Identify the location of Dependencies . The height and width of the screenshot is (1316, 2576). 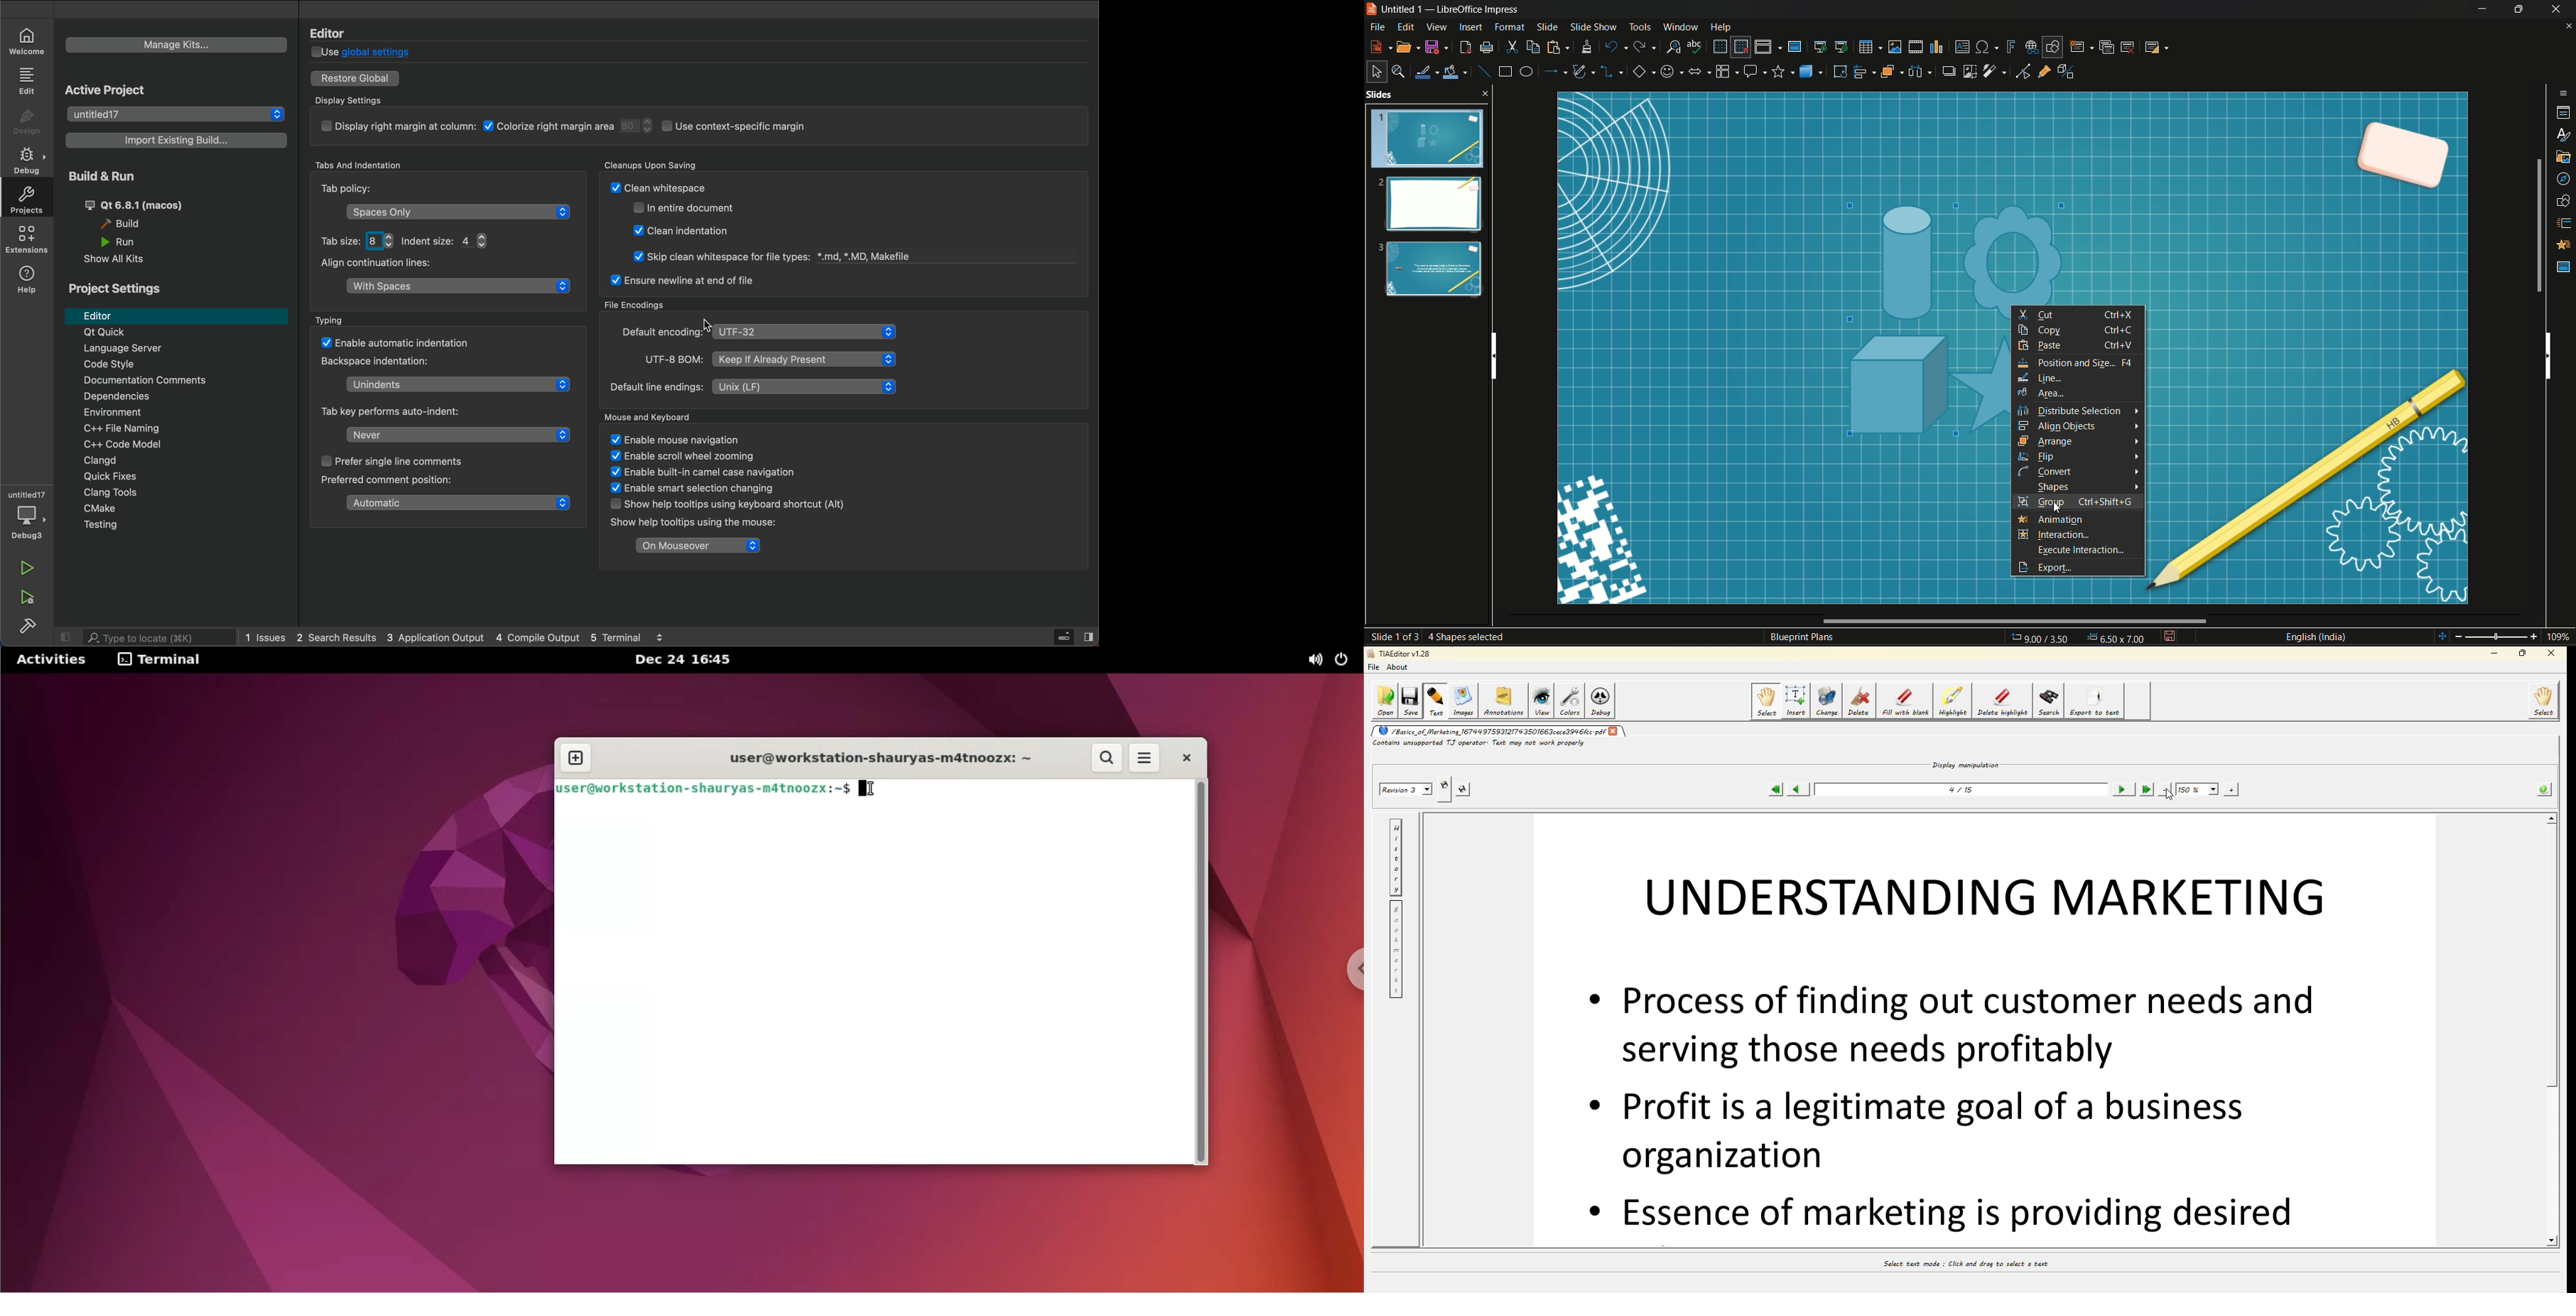
(171, 397).